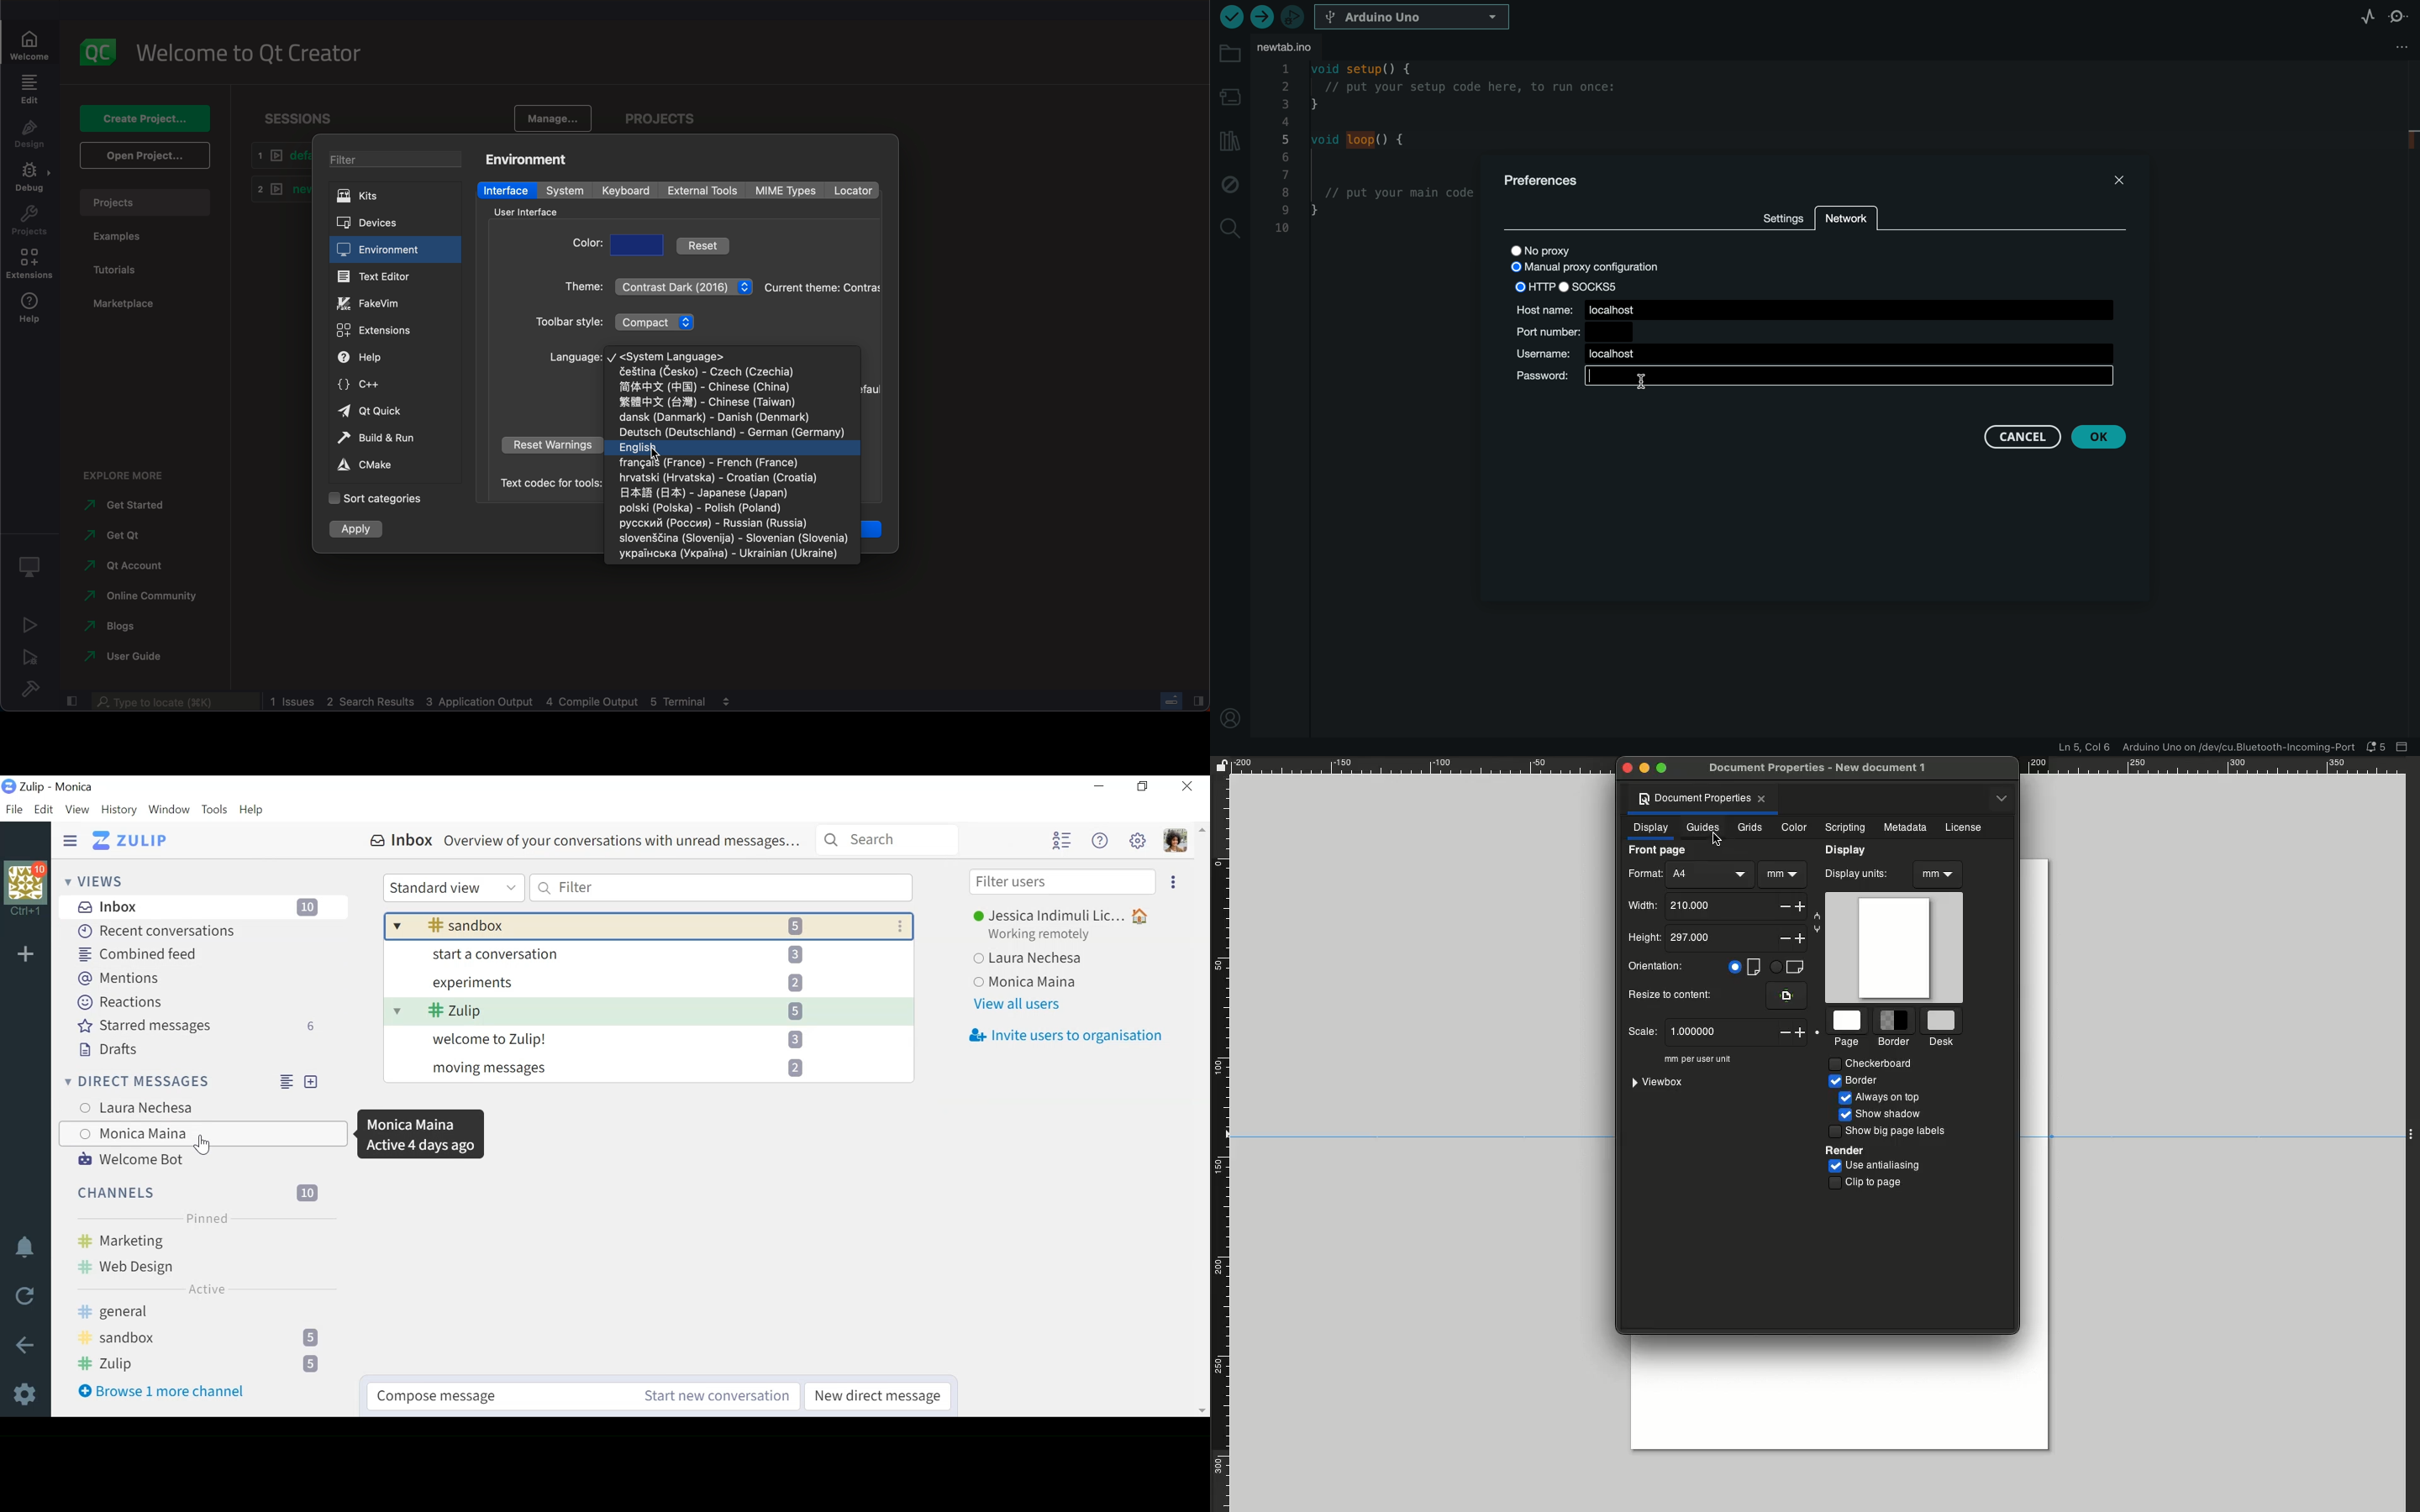 Image resolution: width=2436 pixels, height=1512 pixels. What do you see at coordinates (1221, 1142) in the screenshot?
I see `Rule` at bounding box center [1221, 1142].